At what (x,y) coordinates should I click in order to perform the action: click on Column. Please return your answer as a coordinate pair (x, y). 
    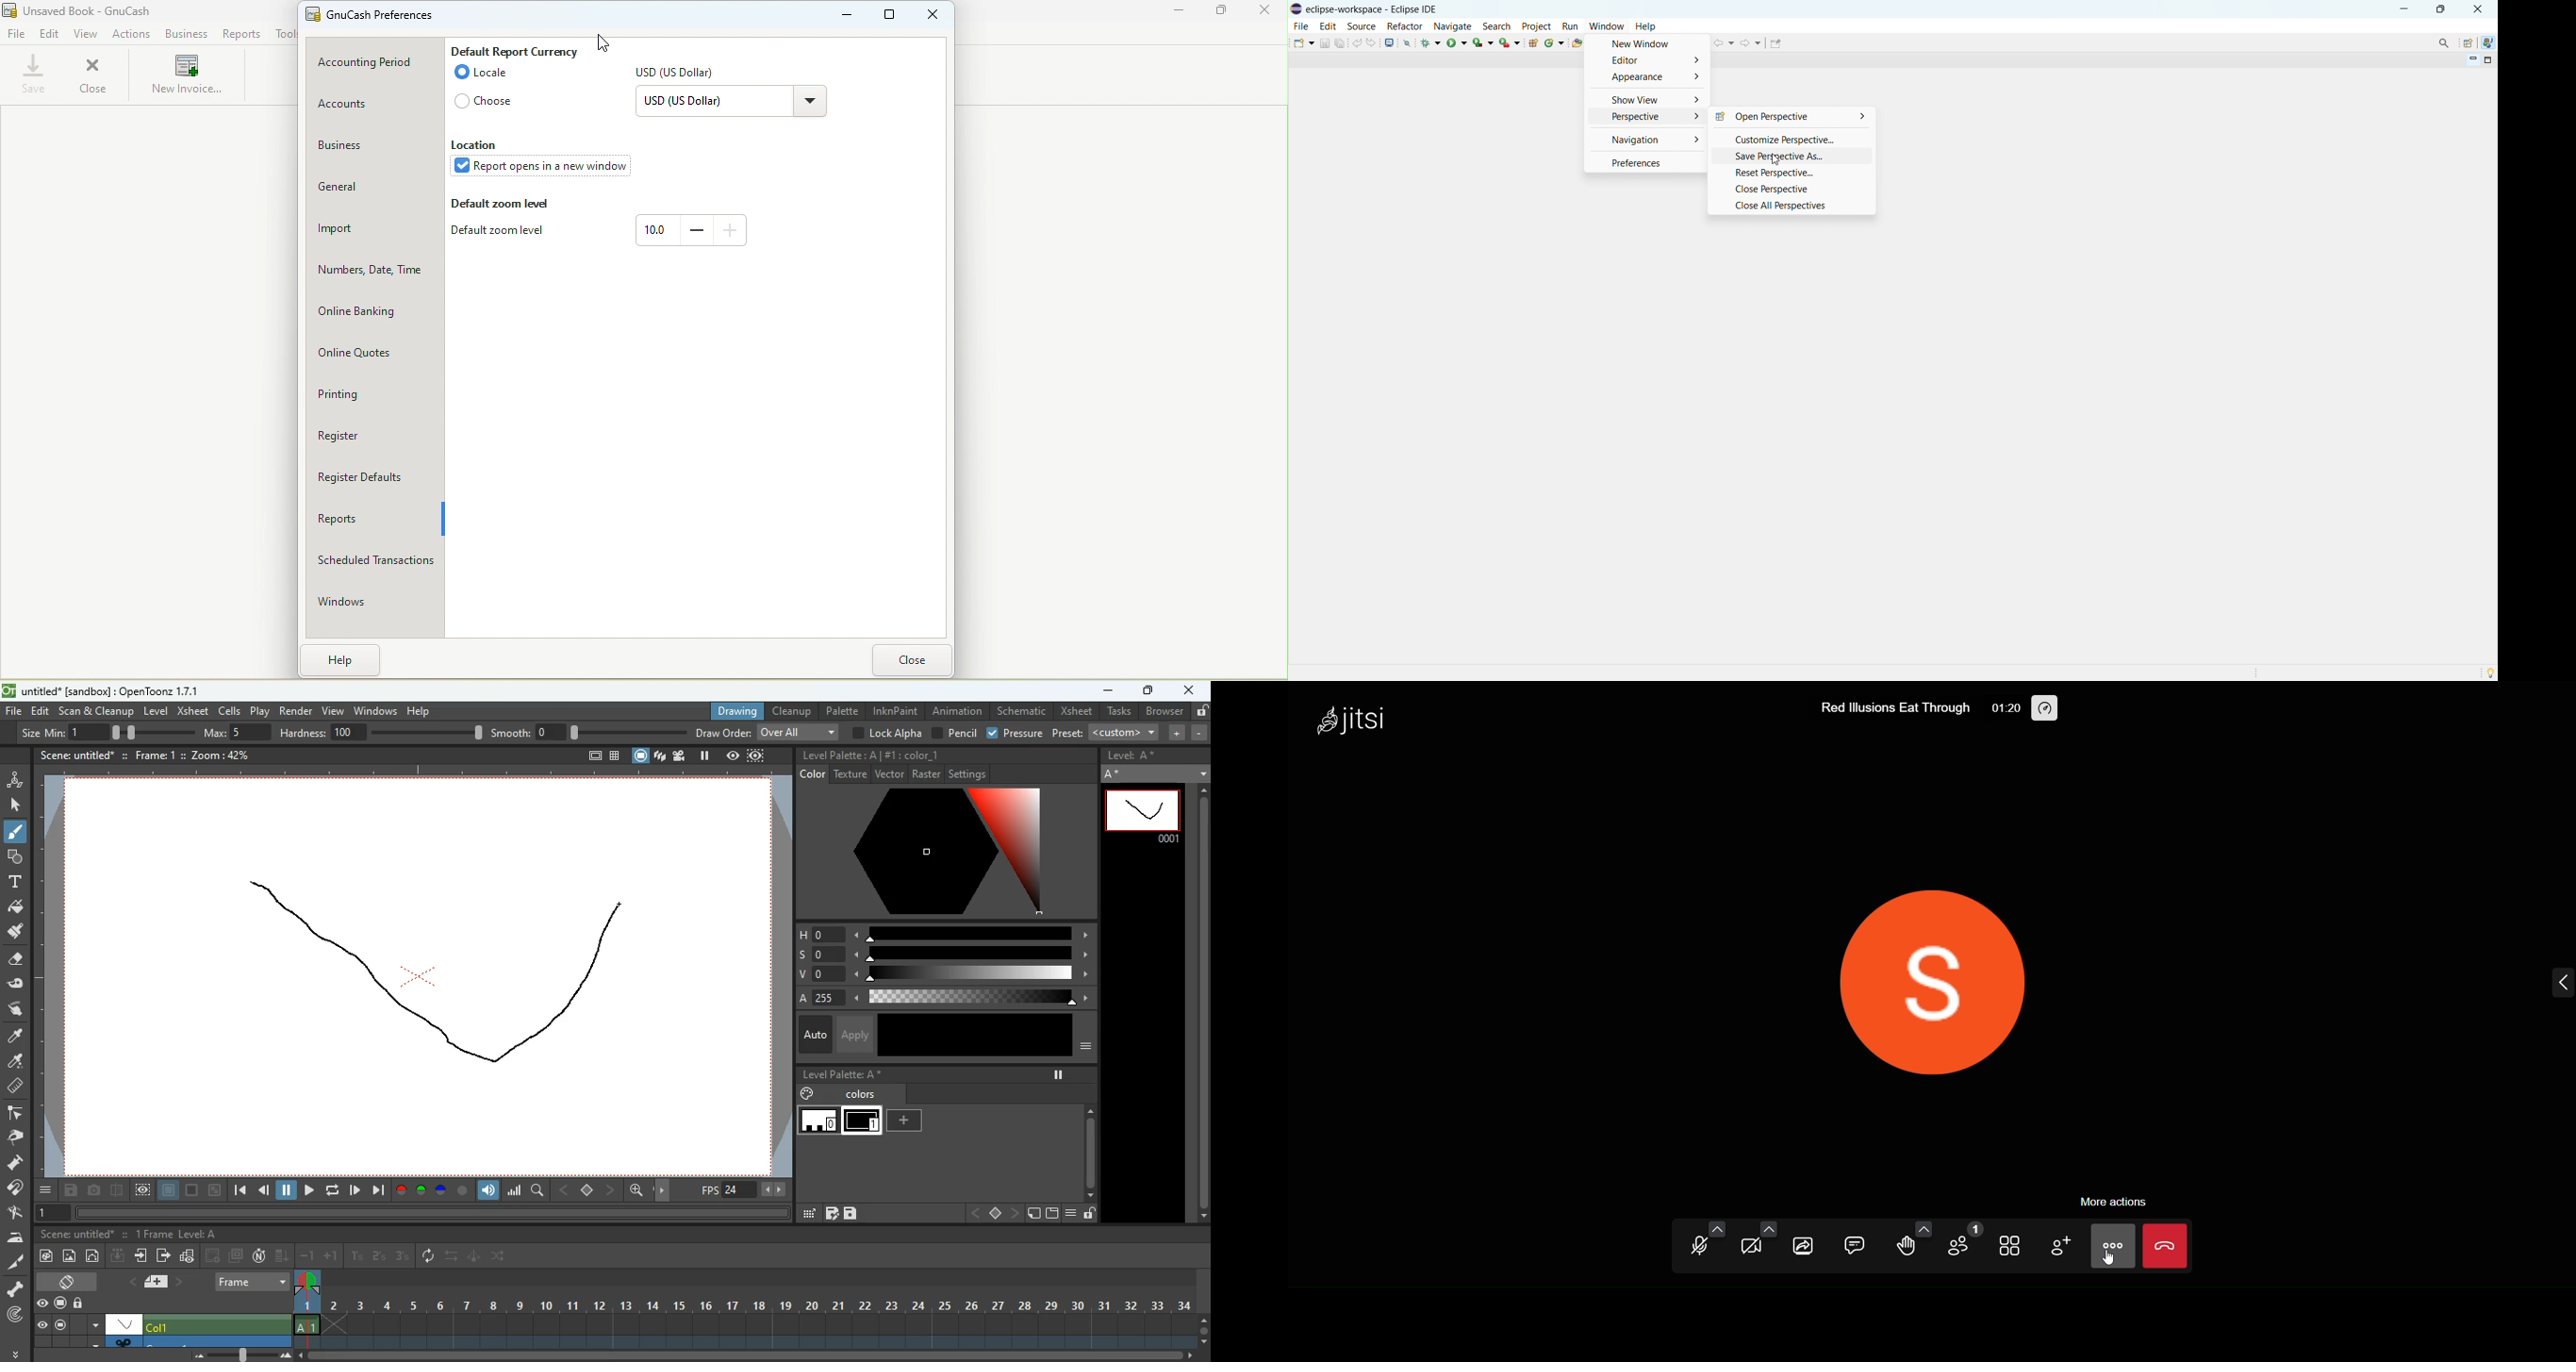
    Looking at the image, I should click on (160, 1341).